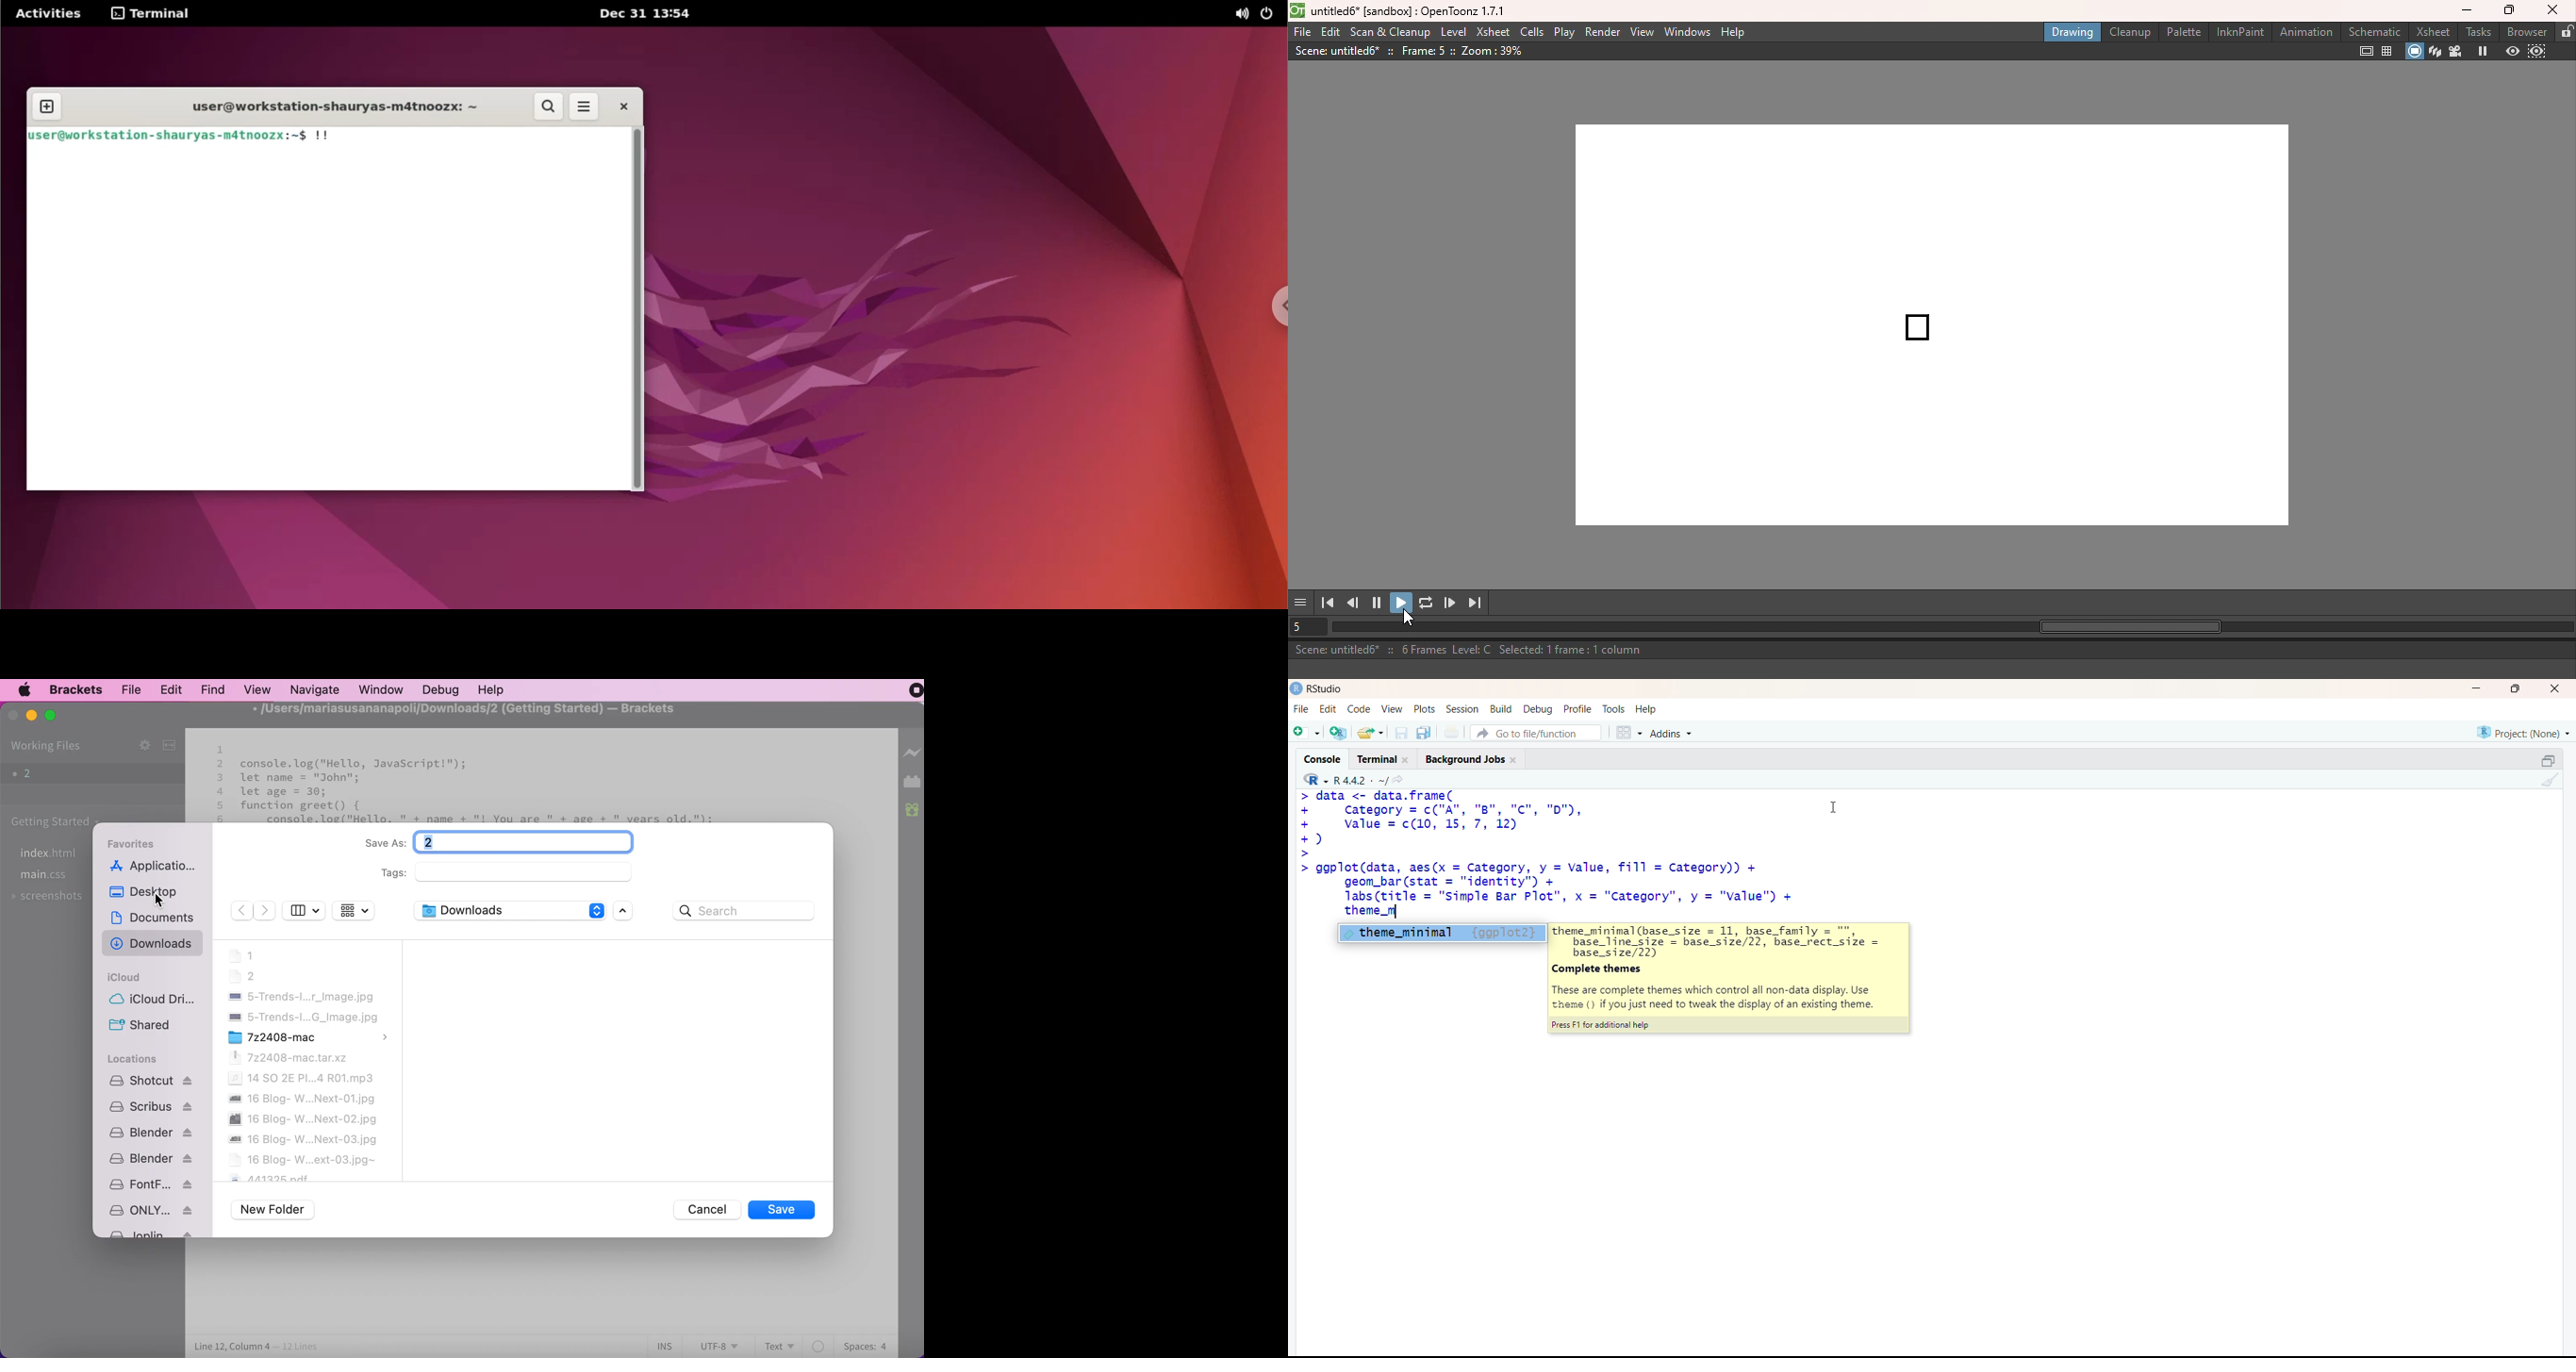 The height and width of the screenshot is (1372, 2576). Describe the element at coordinates (2553, 688) in the screenshot. I see `Close` at that location.